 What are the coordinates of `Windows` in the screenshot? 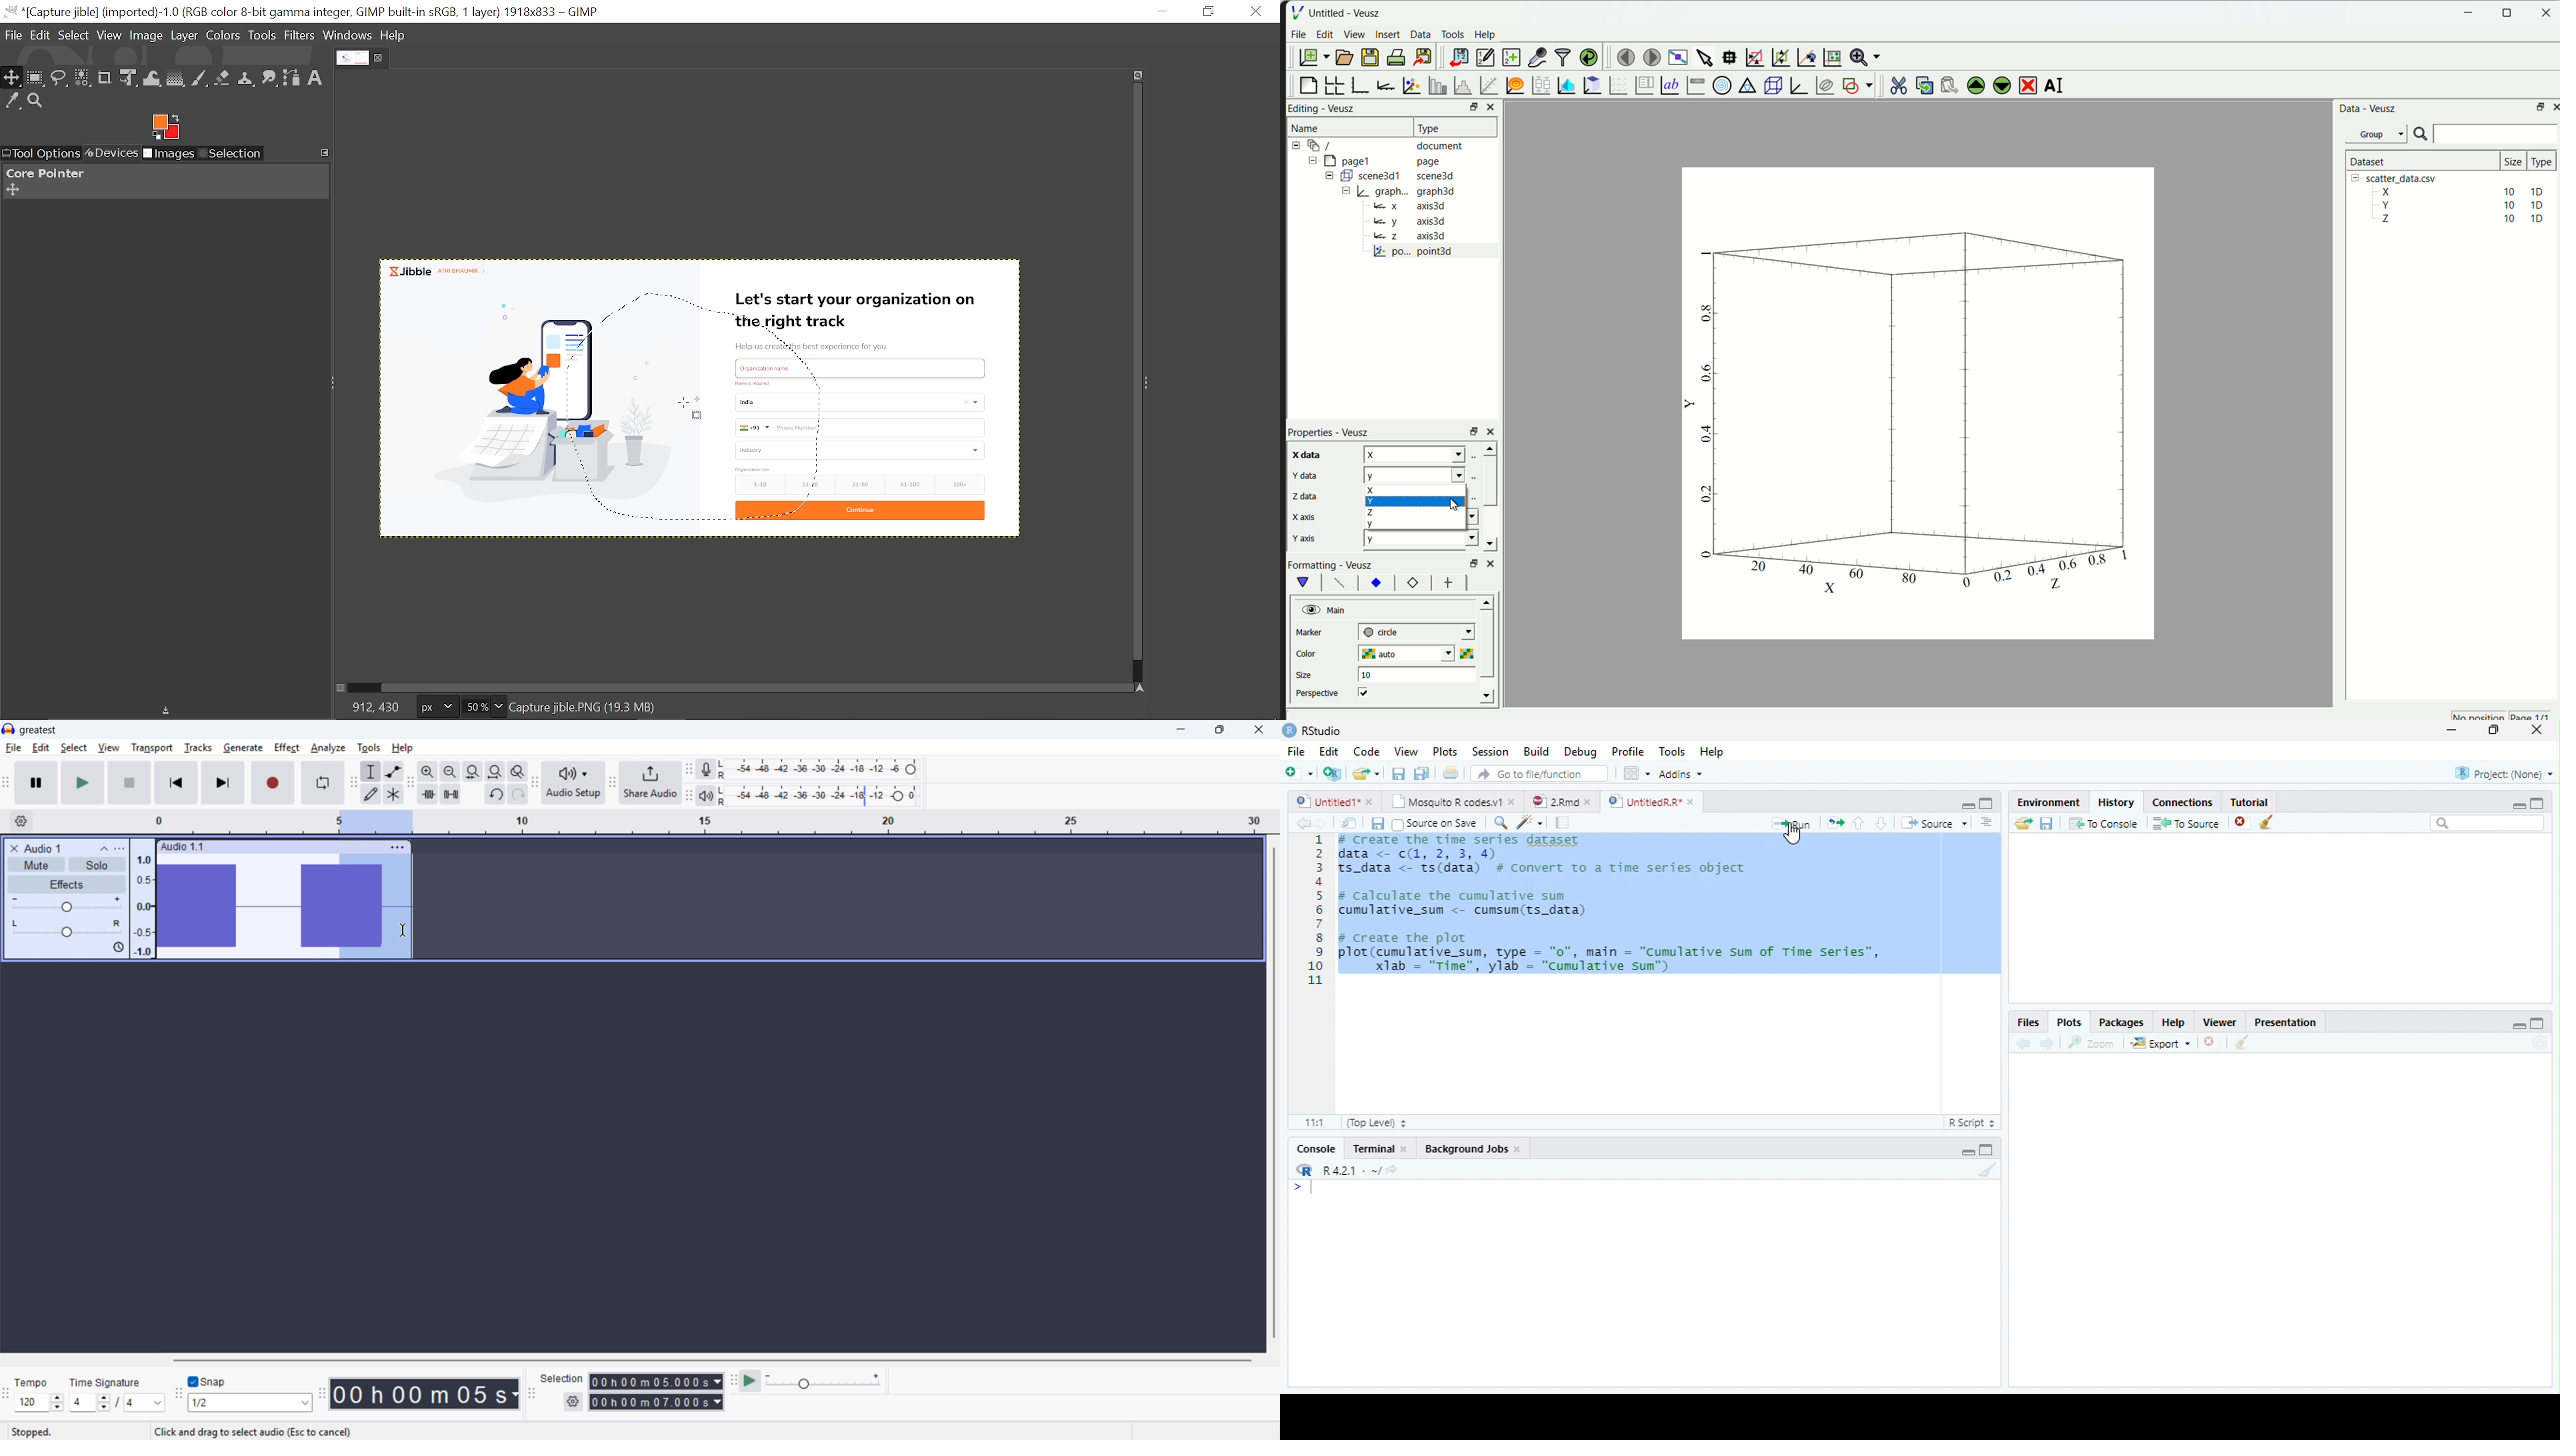 It's located at (347, 35).